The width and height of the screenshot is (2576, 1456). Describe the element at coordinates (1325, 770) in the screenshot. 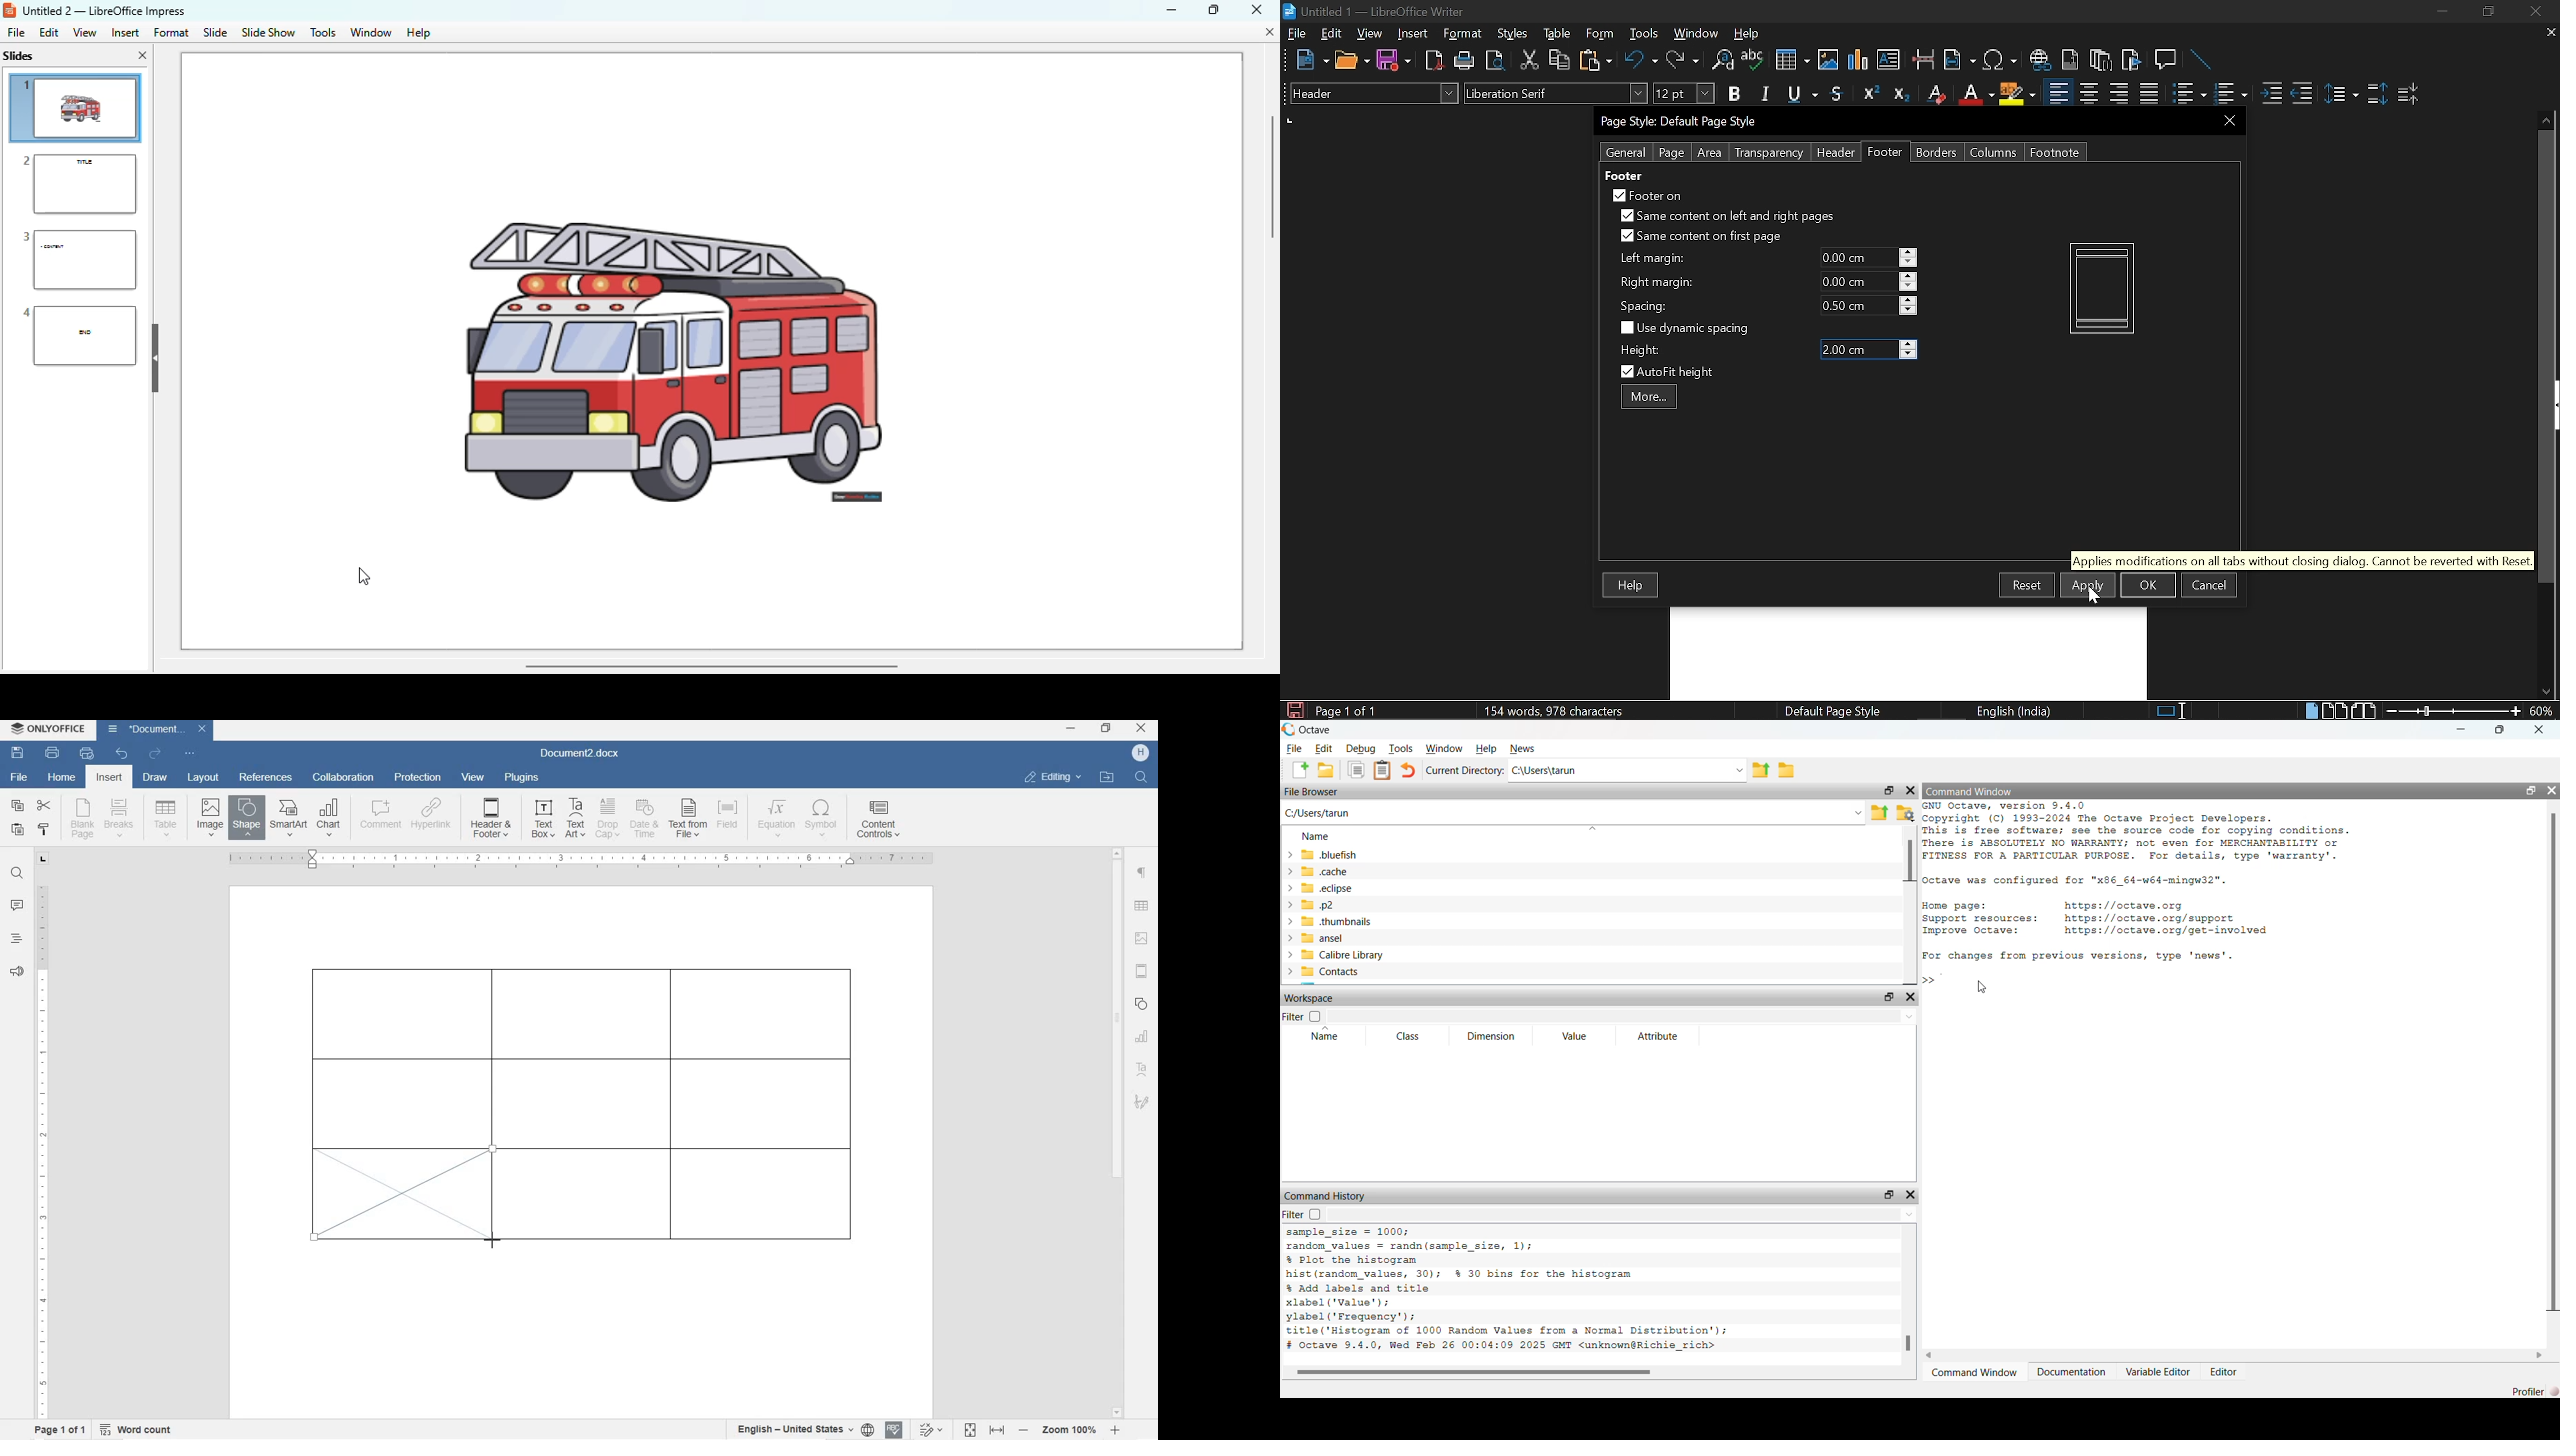

I see `New folder` at that location.